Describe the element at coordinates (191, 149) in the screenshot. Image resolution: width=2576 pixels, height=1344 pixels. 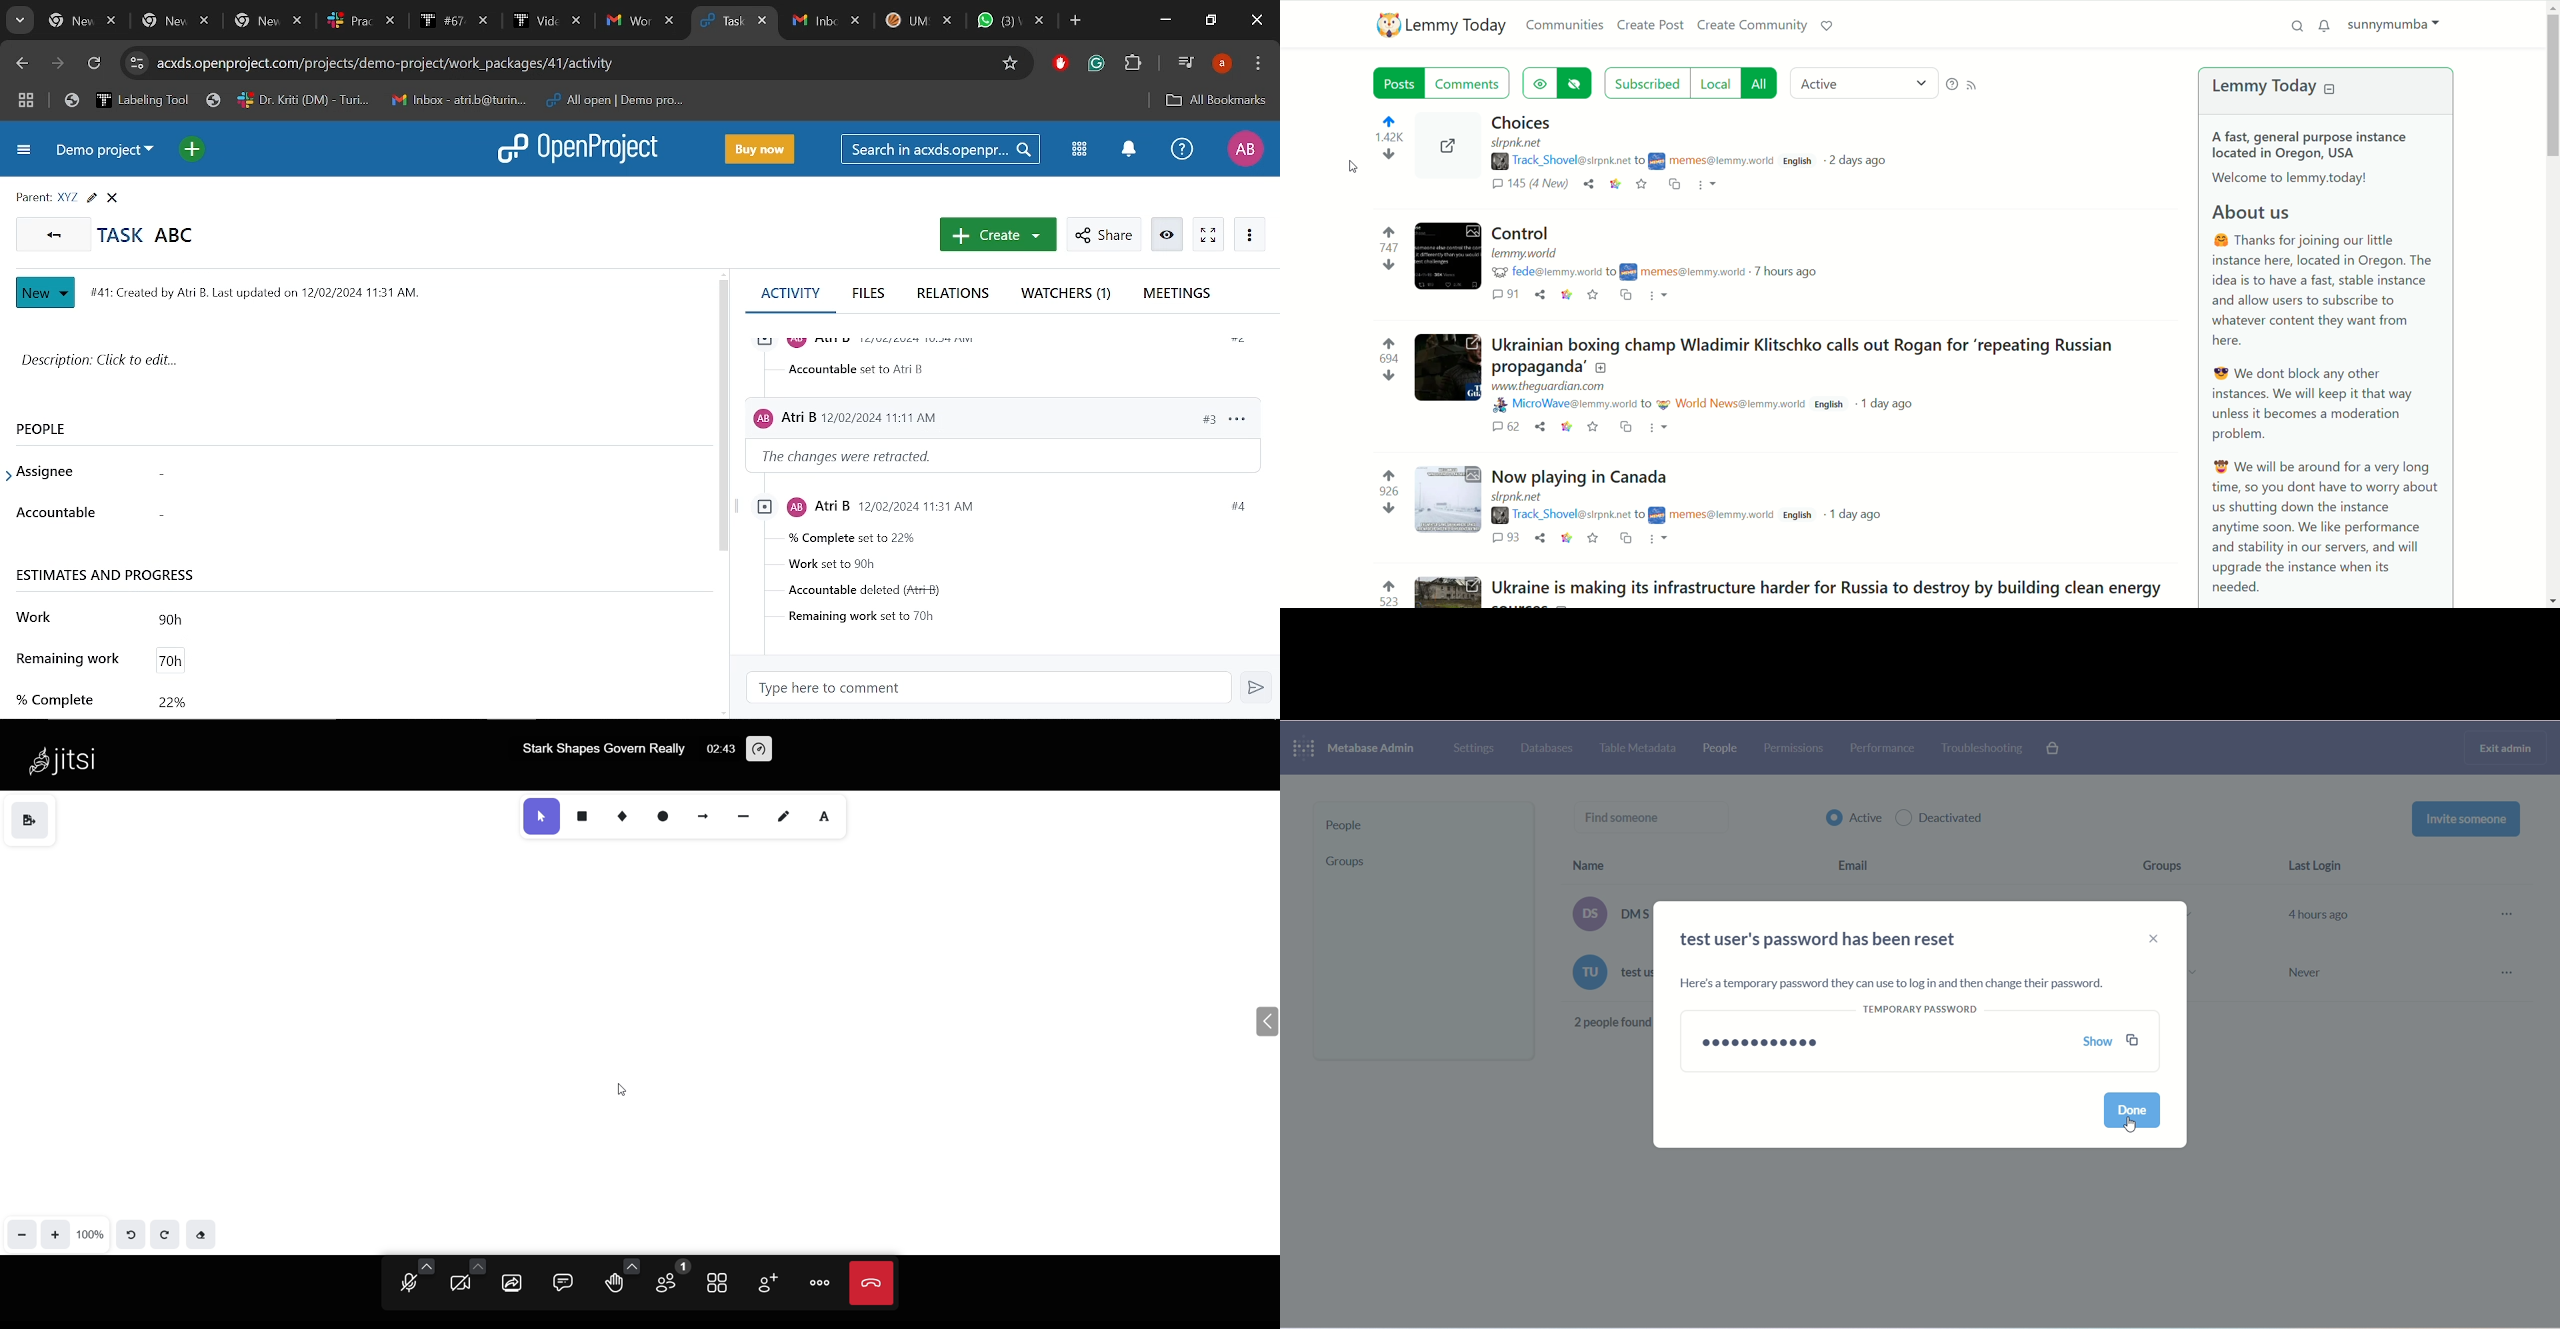
I see `Open quick add menu` at that location.